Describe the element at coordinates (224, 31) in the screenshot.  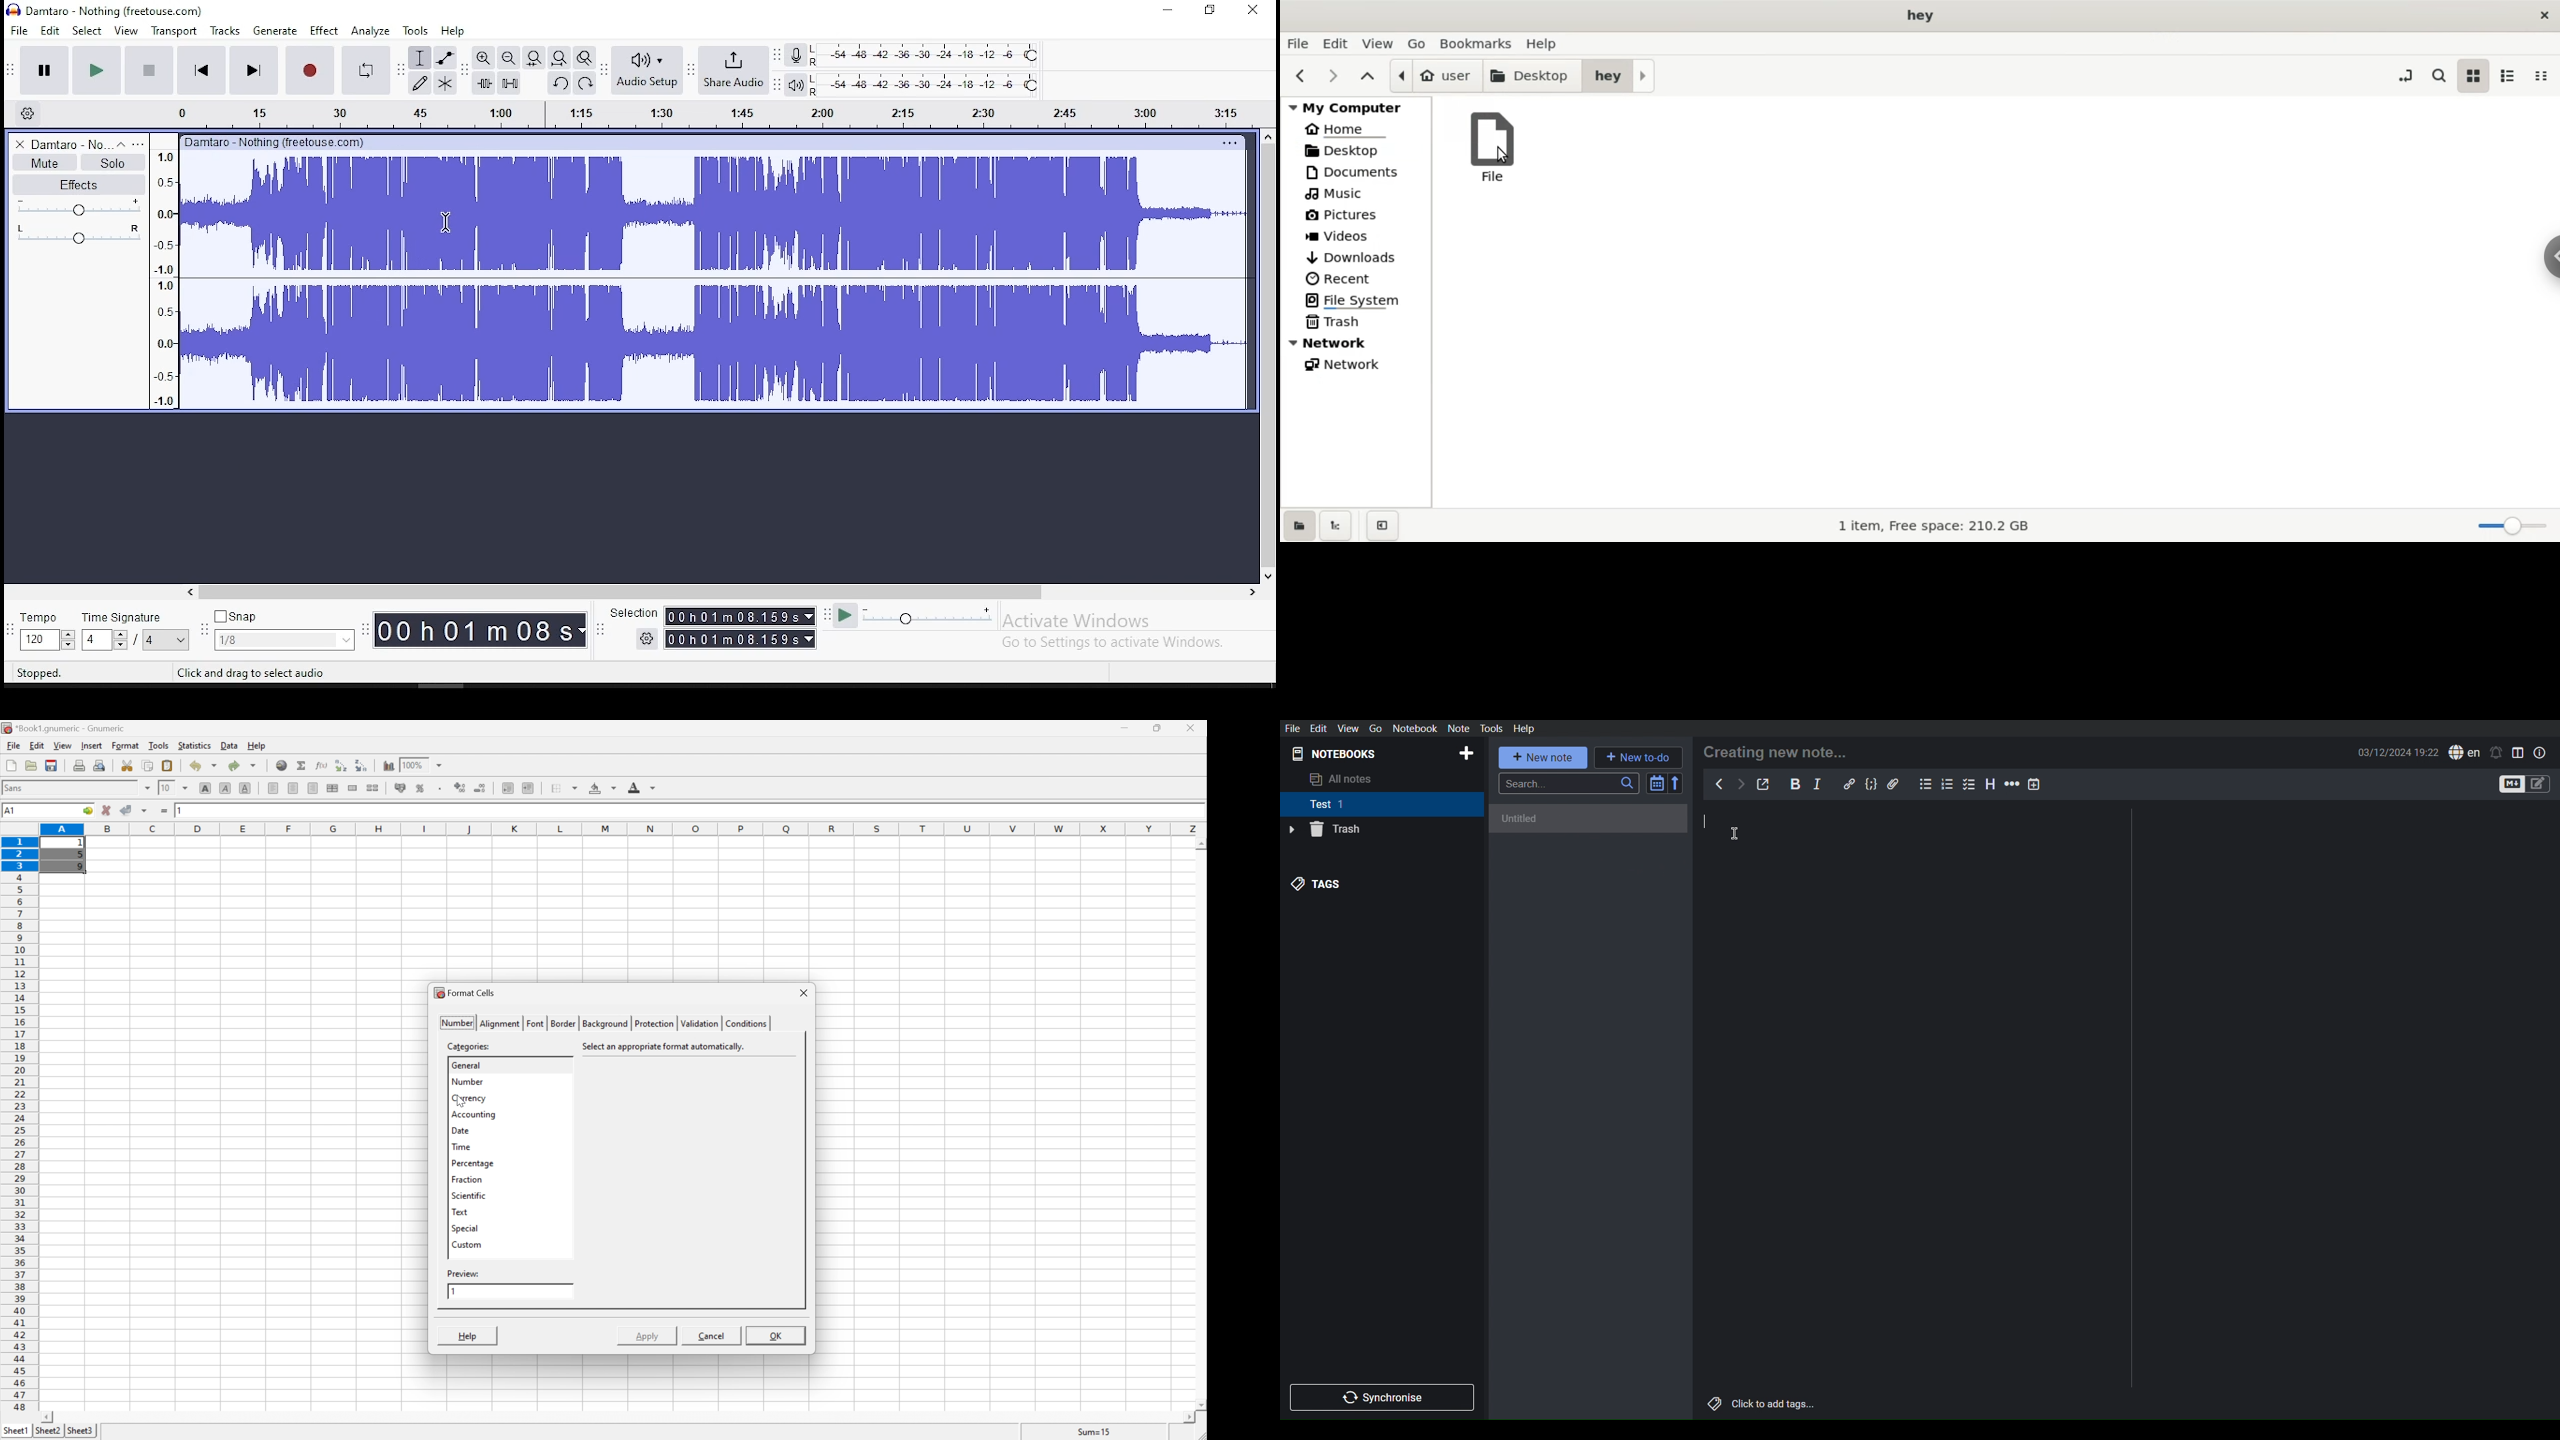
I see `tracks` at that location.